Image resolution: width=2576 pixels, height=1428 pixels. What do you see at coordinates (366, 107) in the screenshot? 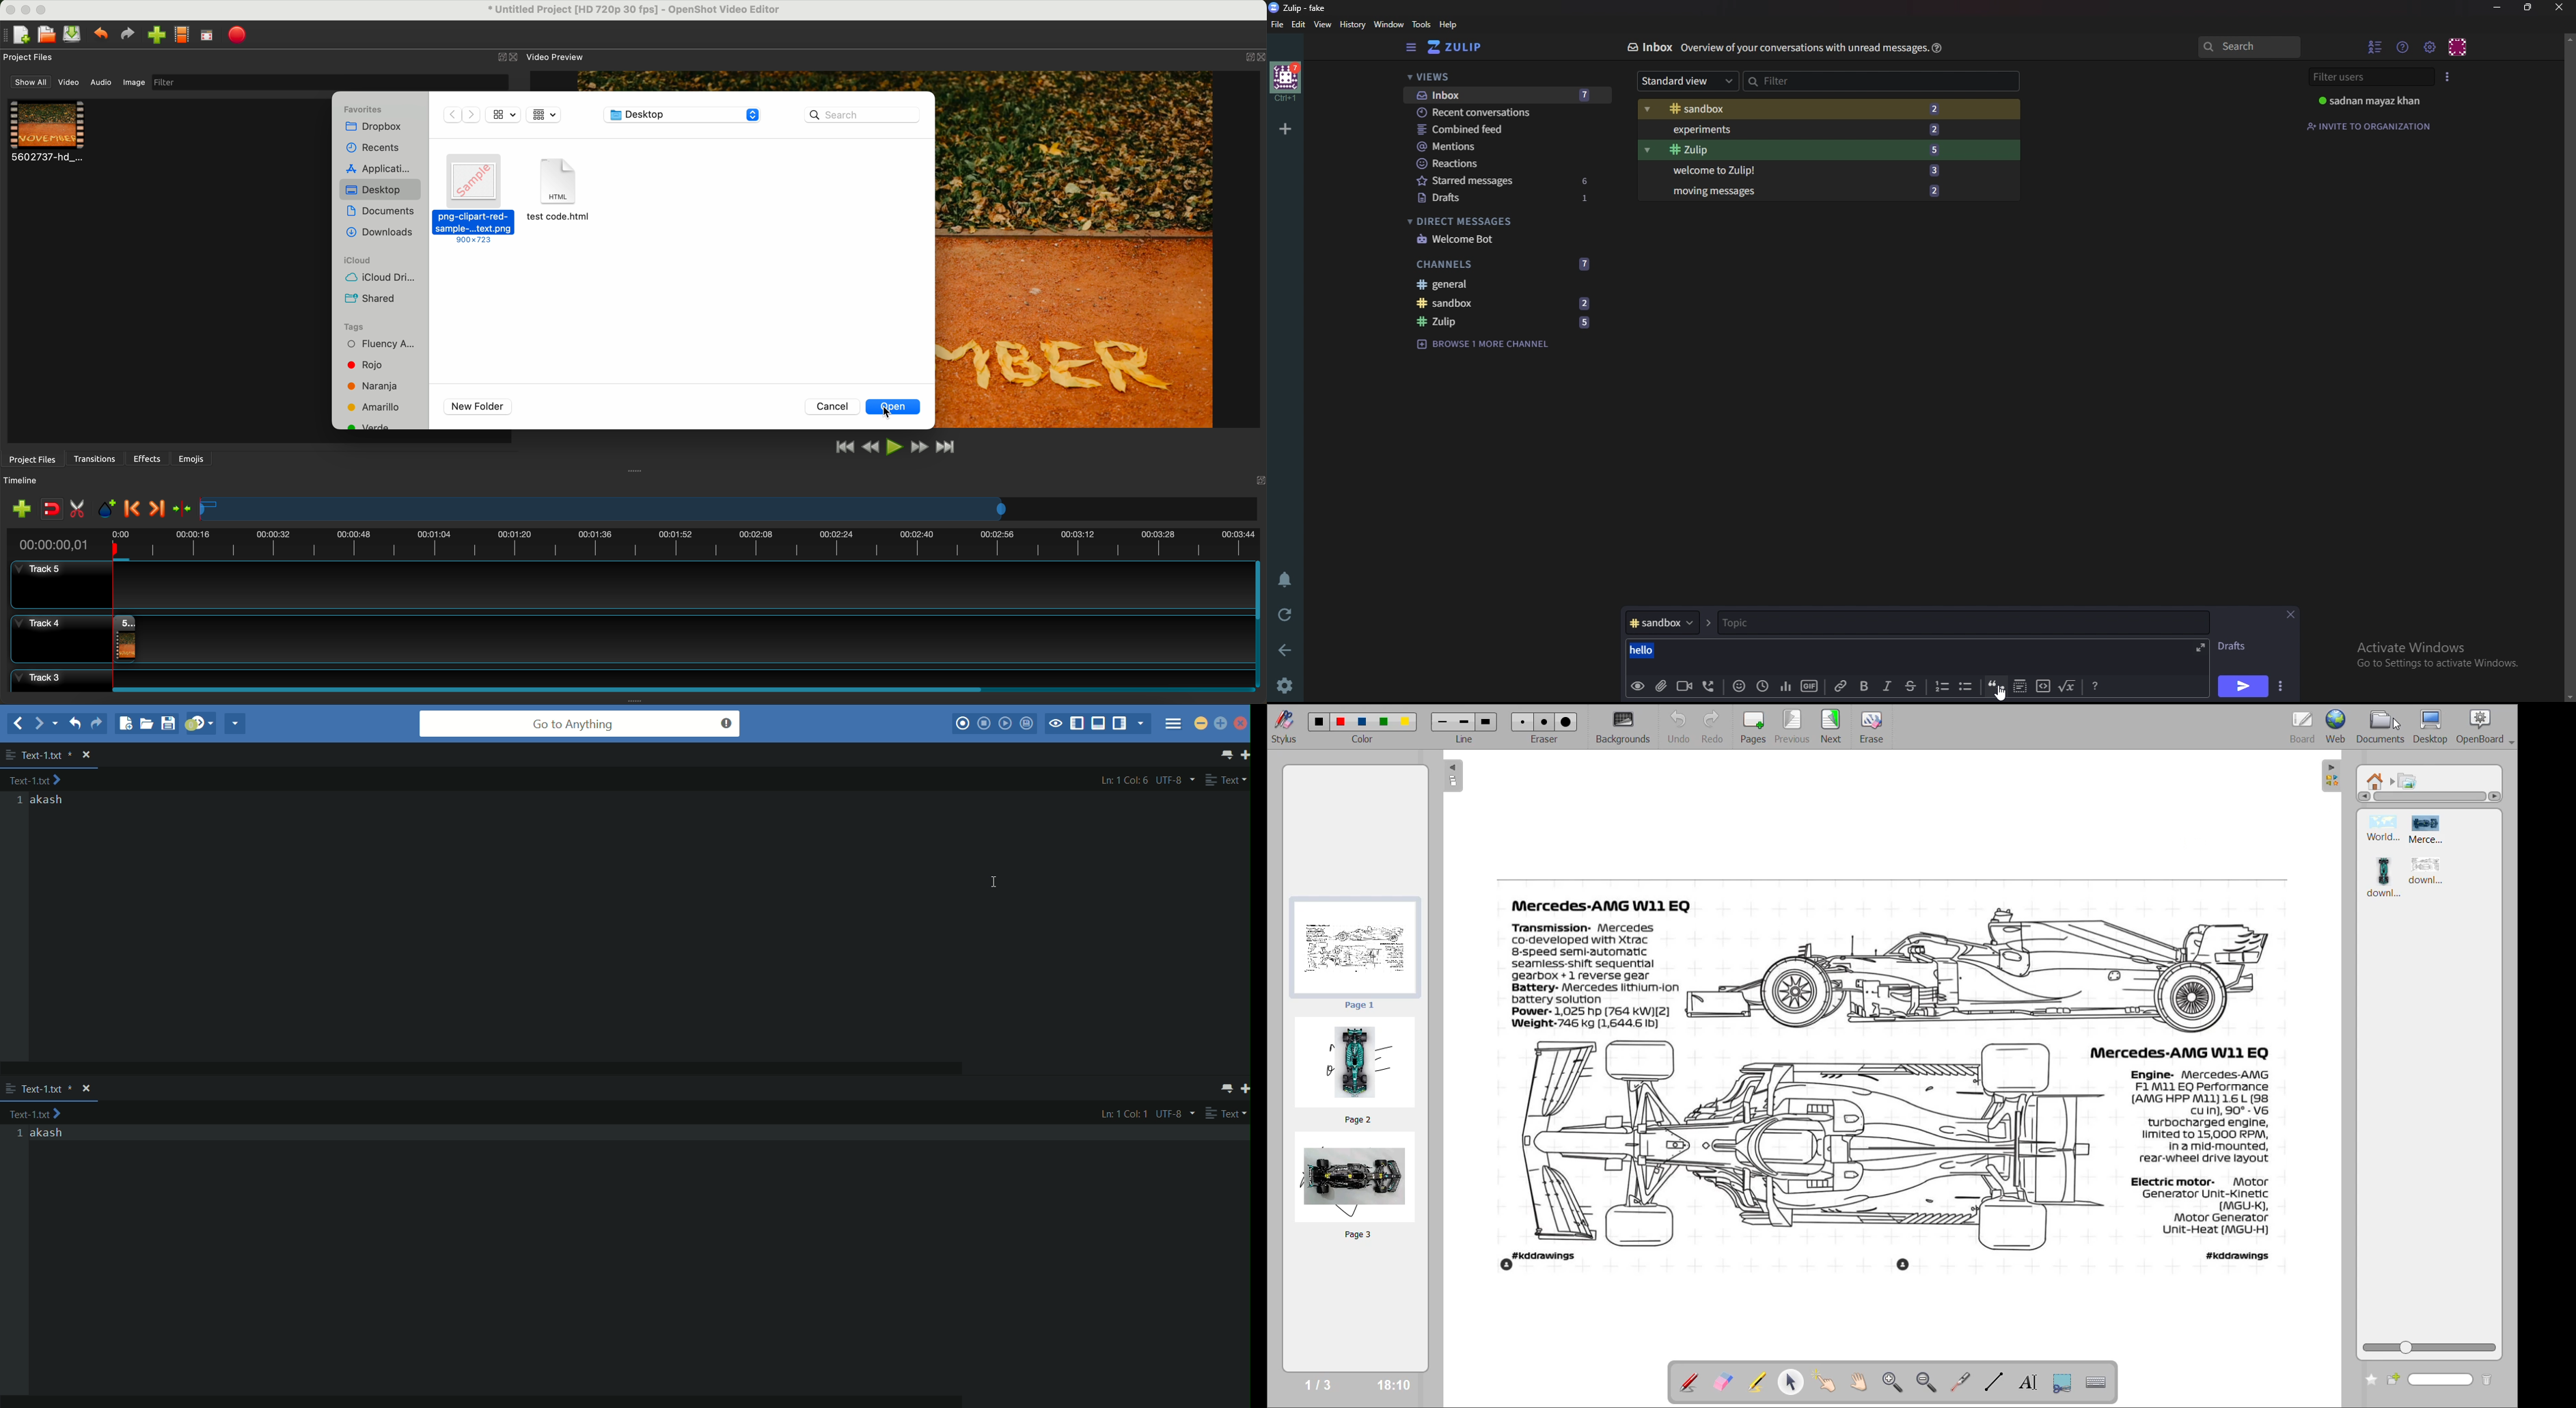
I see `favorites` at bounding box center [366, 107].